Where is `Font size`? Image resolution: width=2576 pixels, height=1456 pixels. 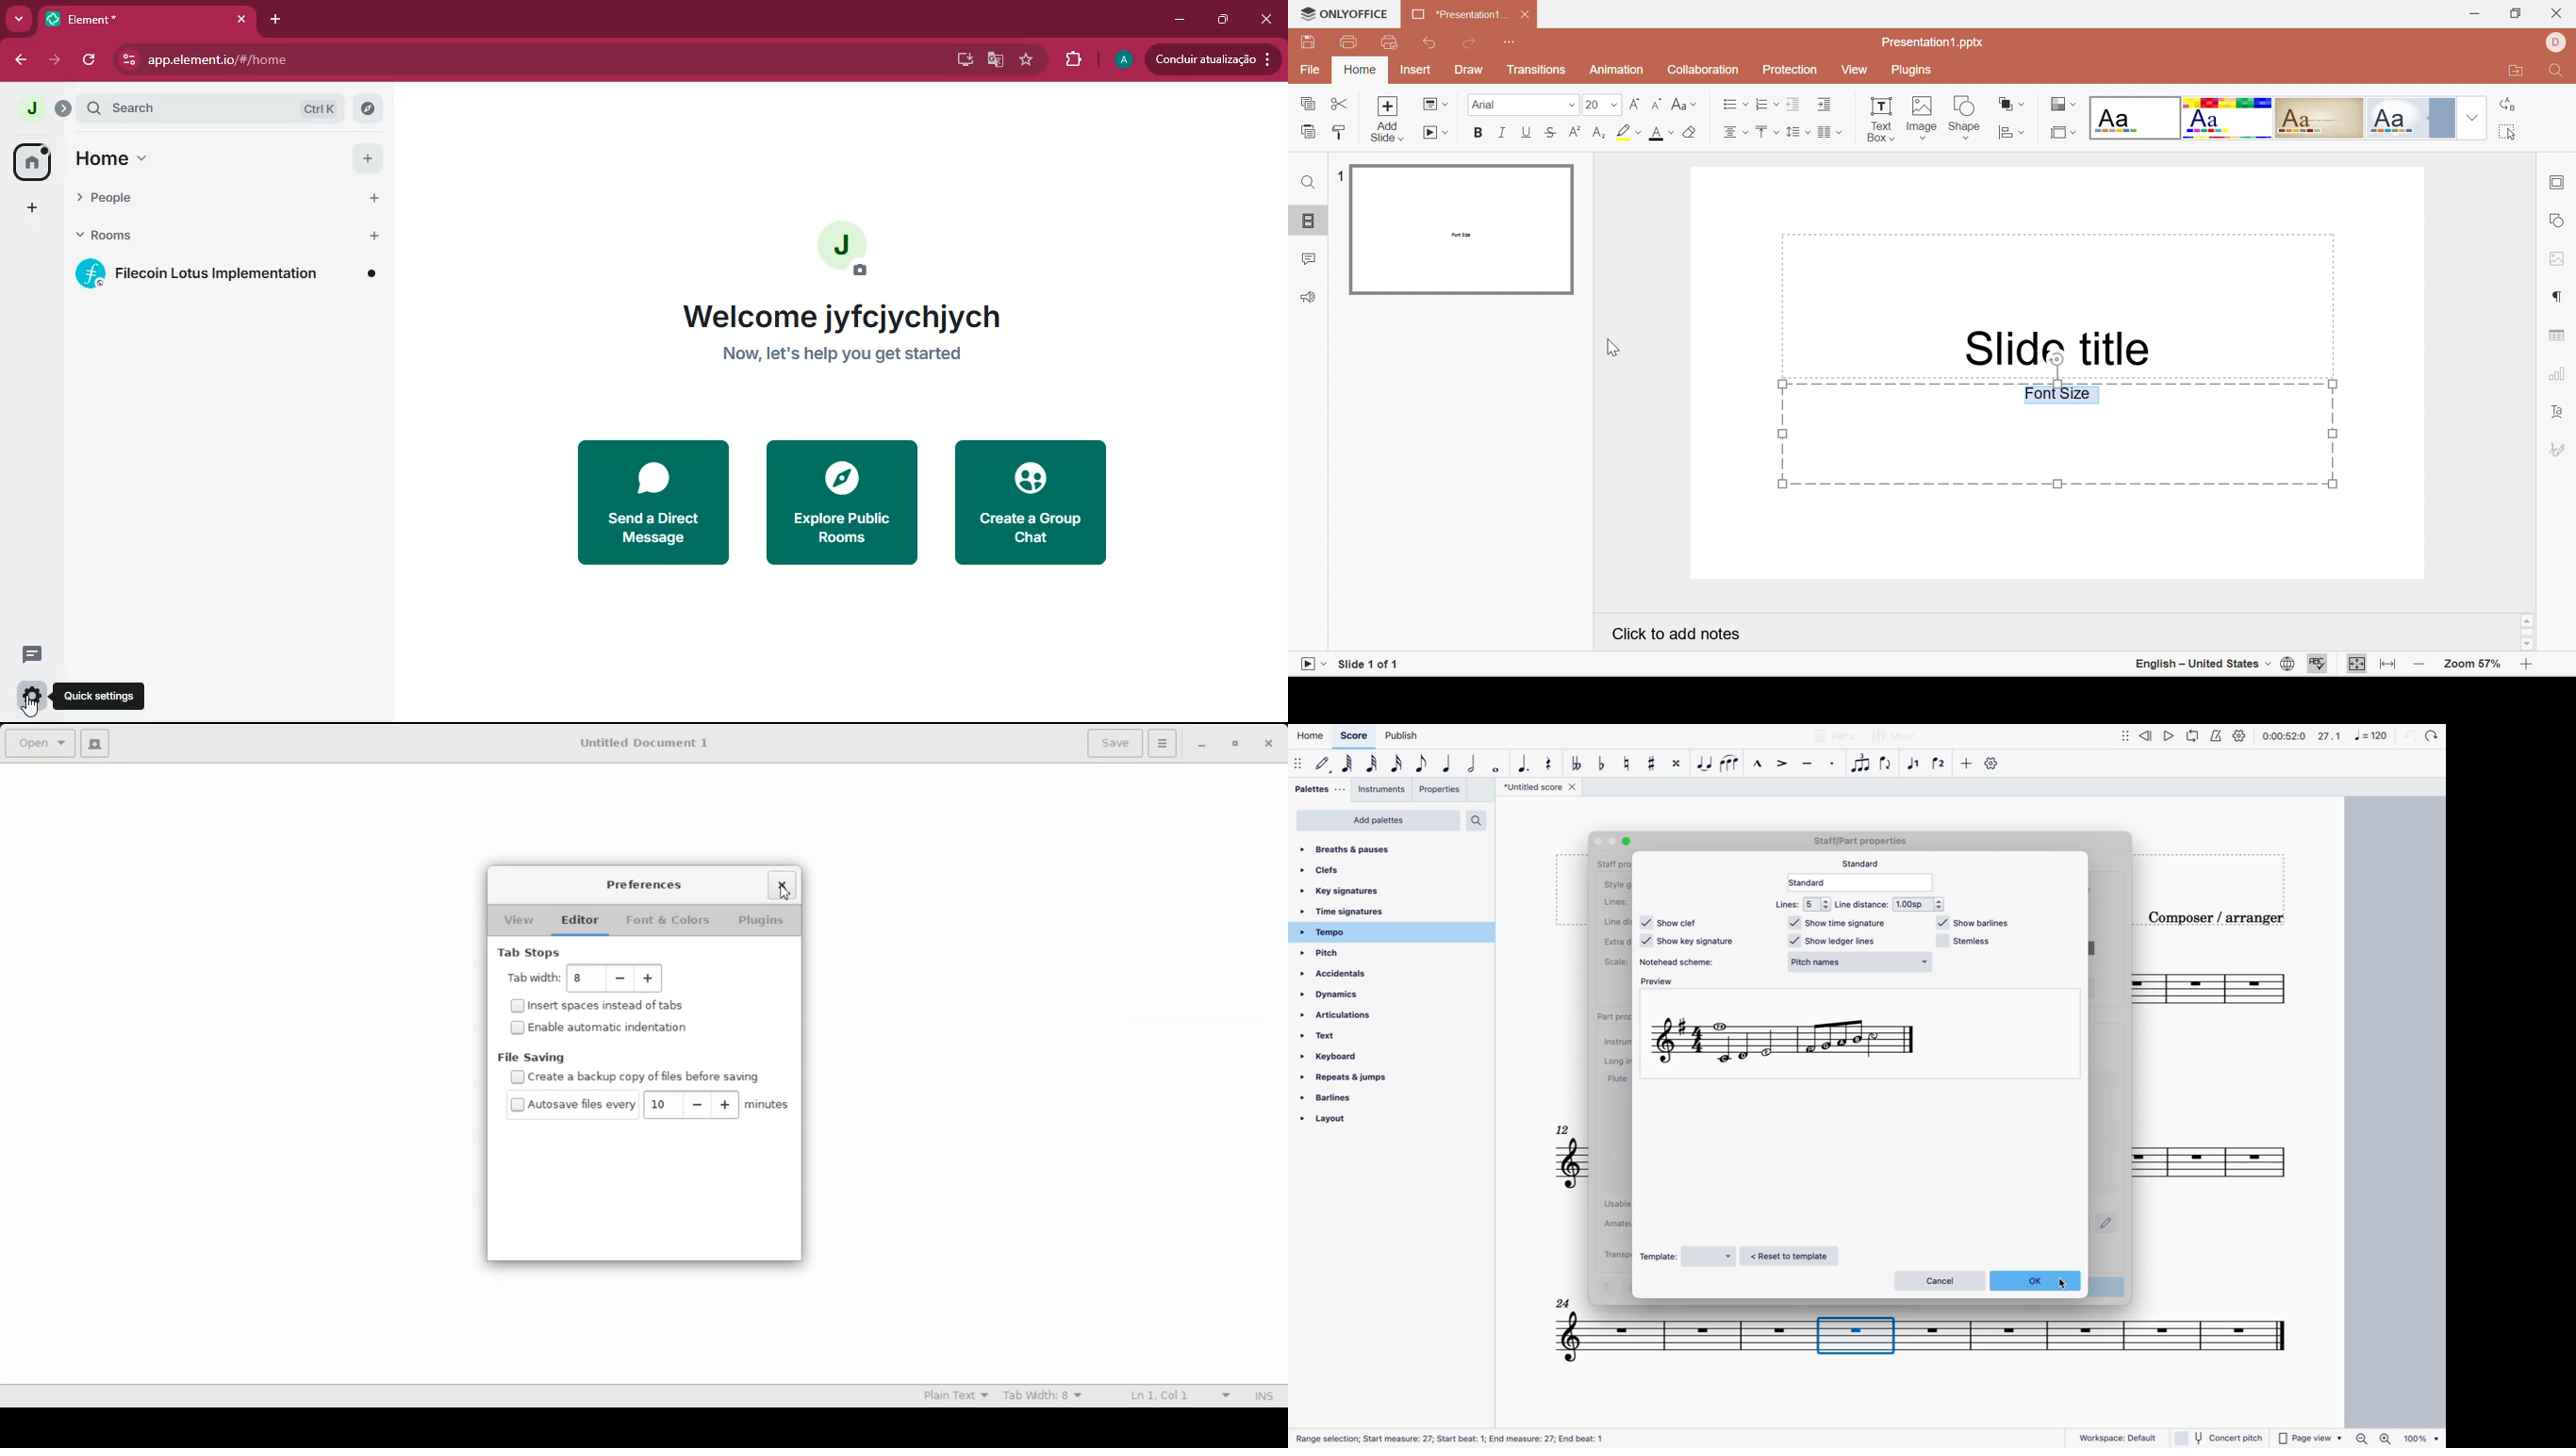 Font size is located at coordinates (1673, 130).